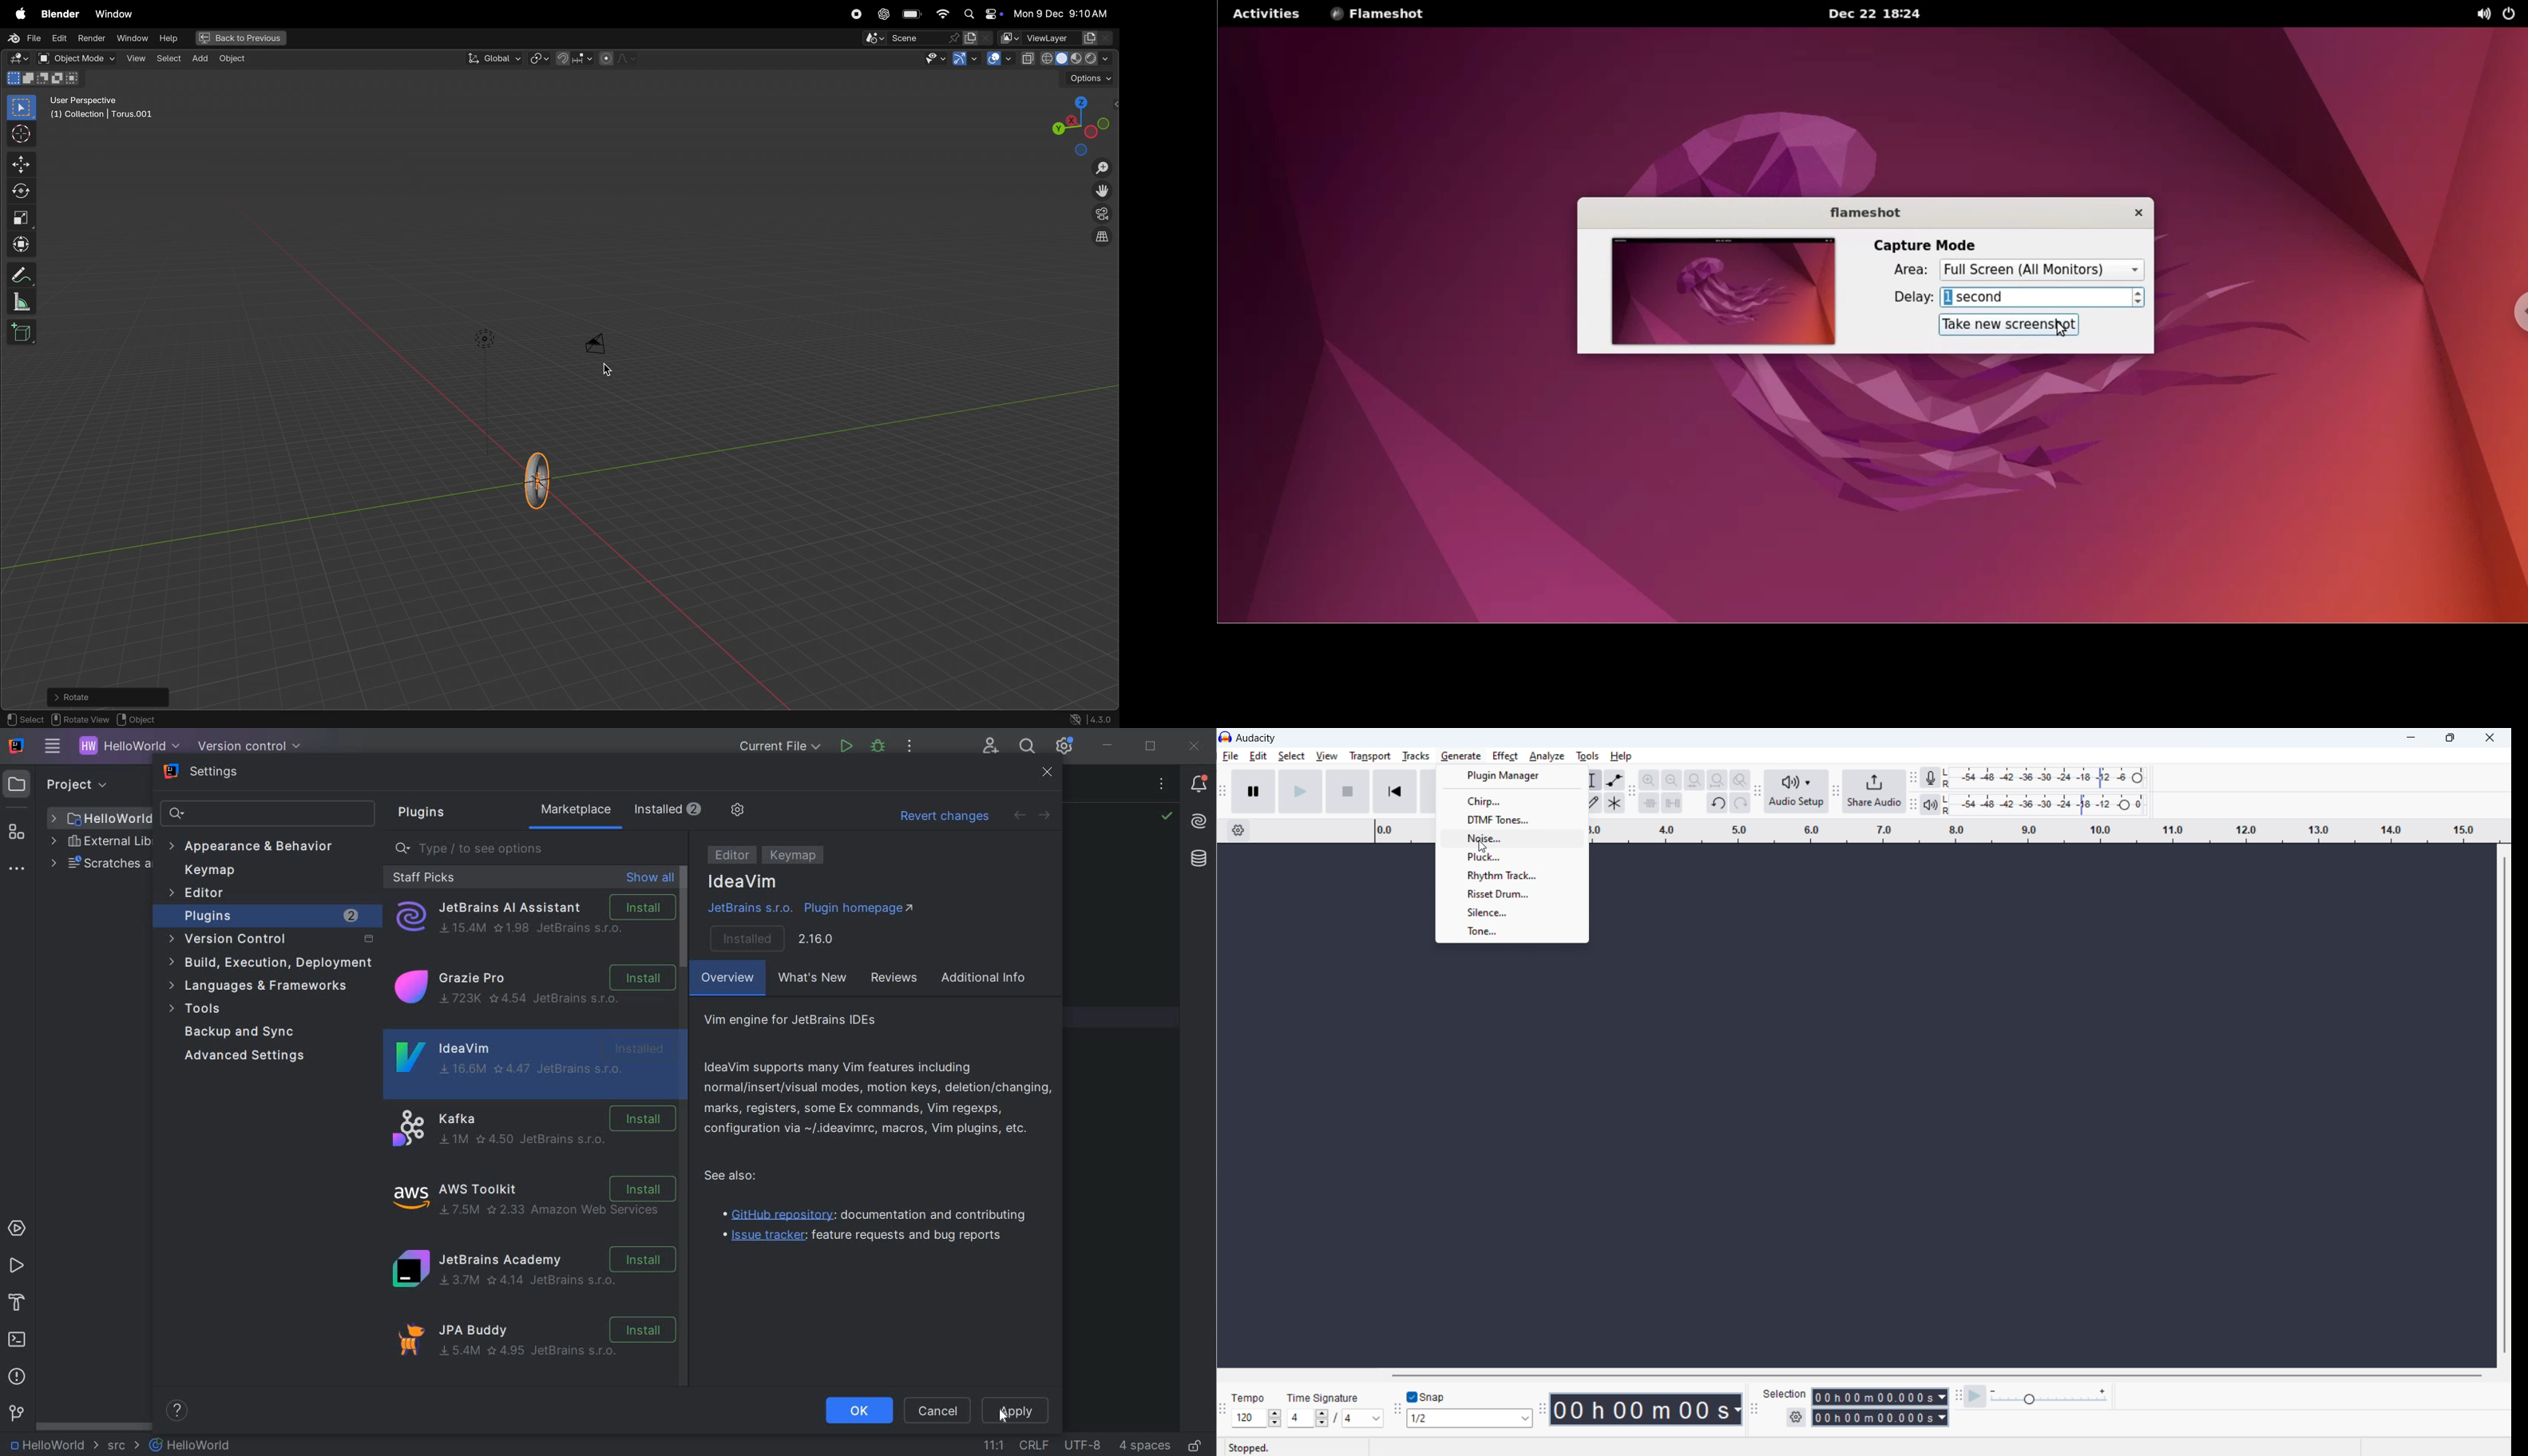 Image resolution: width=2548 pixels, height=1456 pixels. Describe the element at coordinates (1740, 779) in the screenshot. I see `toggle zoom` at that location.